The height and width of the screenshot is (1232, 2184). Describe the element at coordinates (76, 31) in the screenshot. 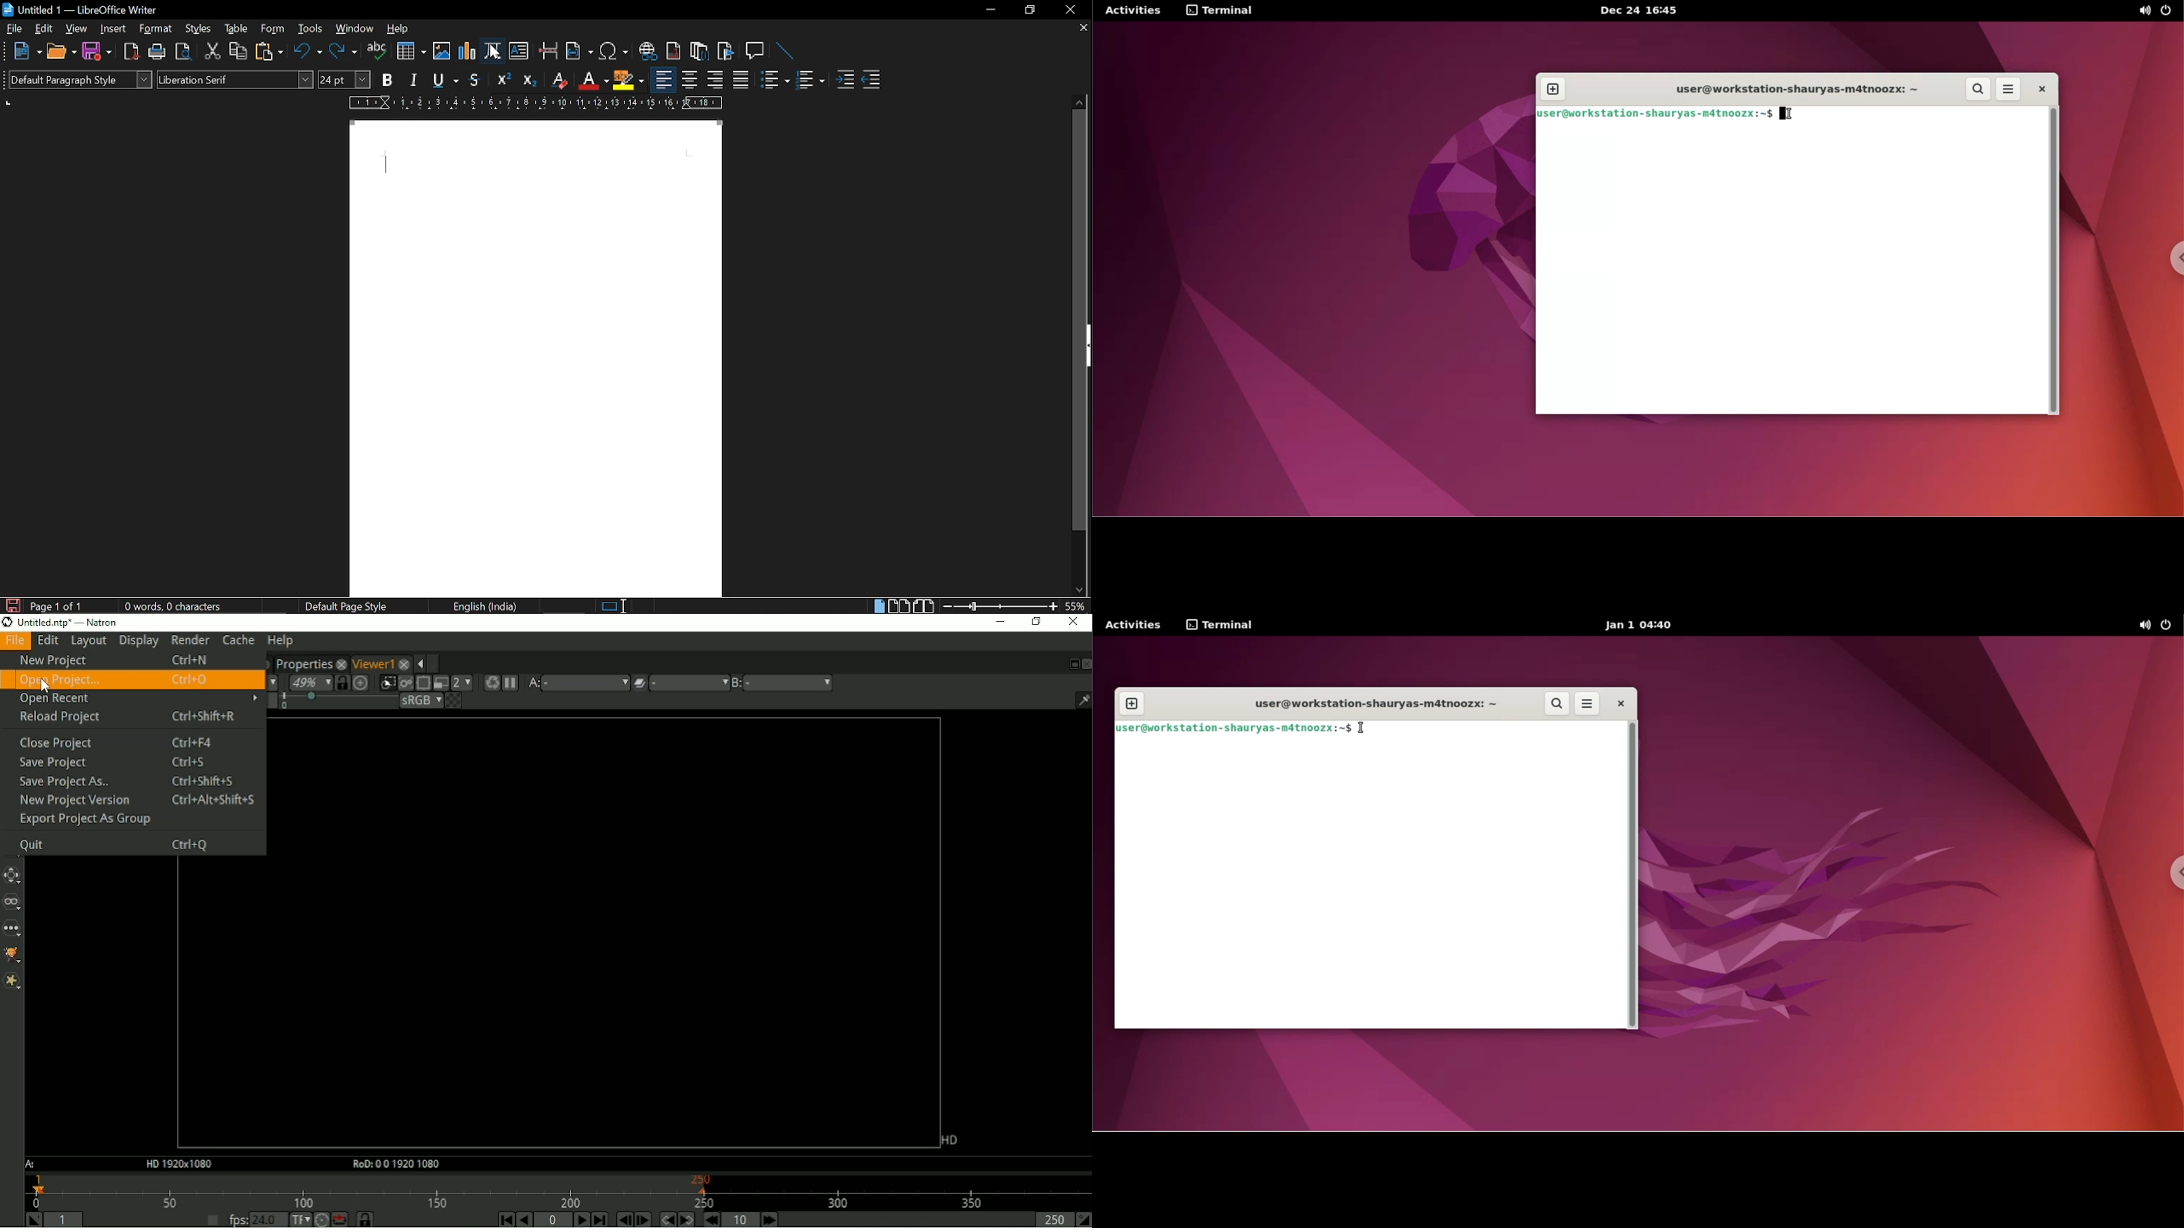

I see `view` at that location.